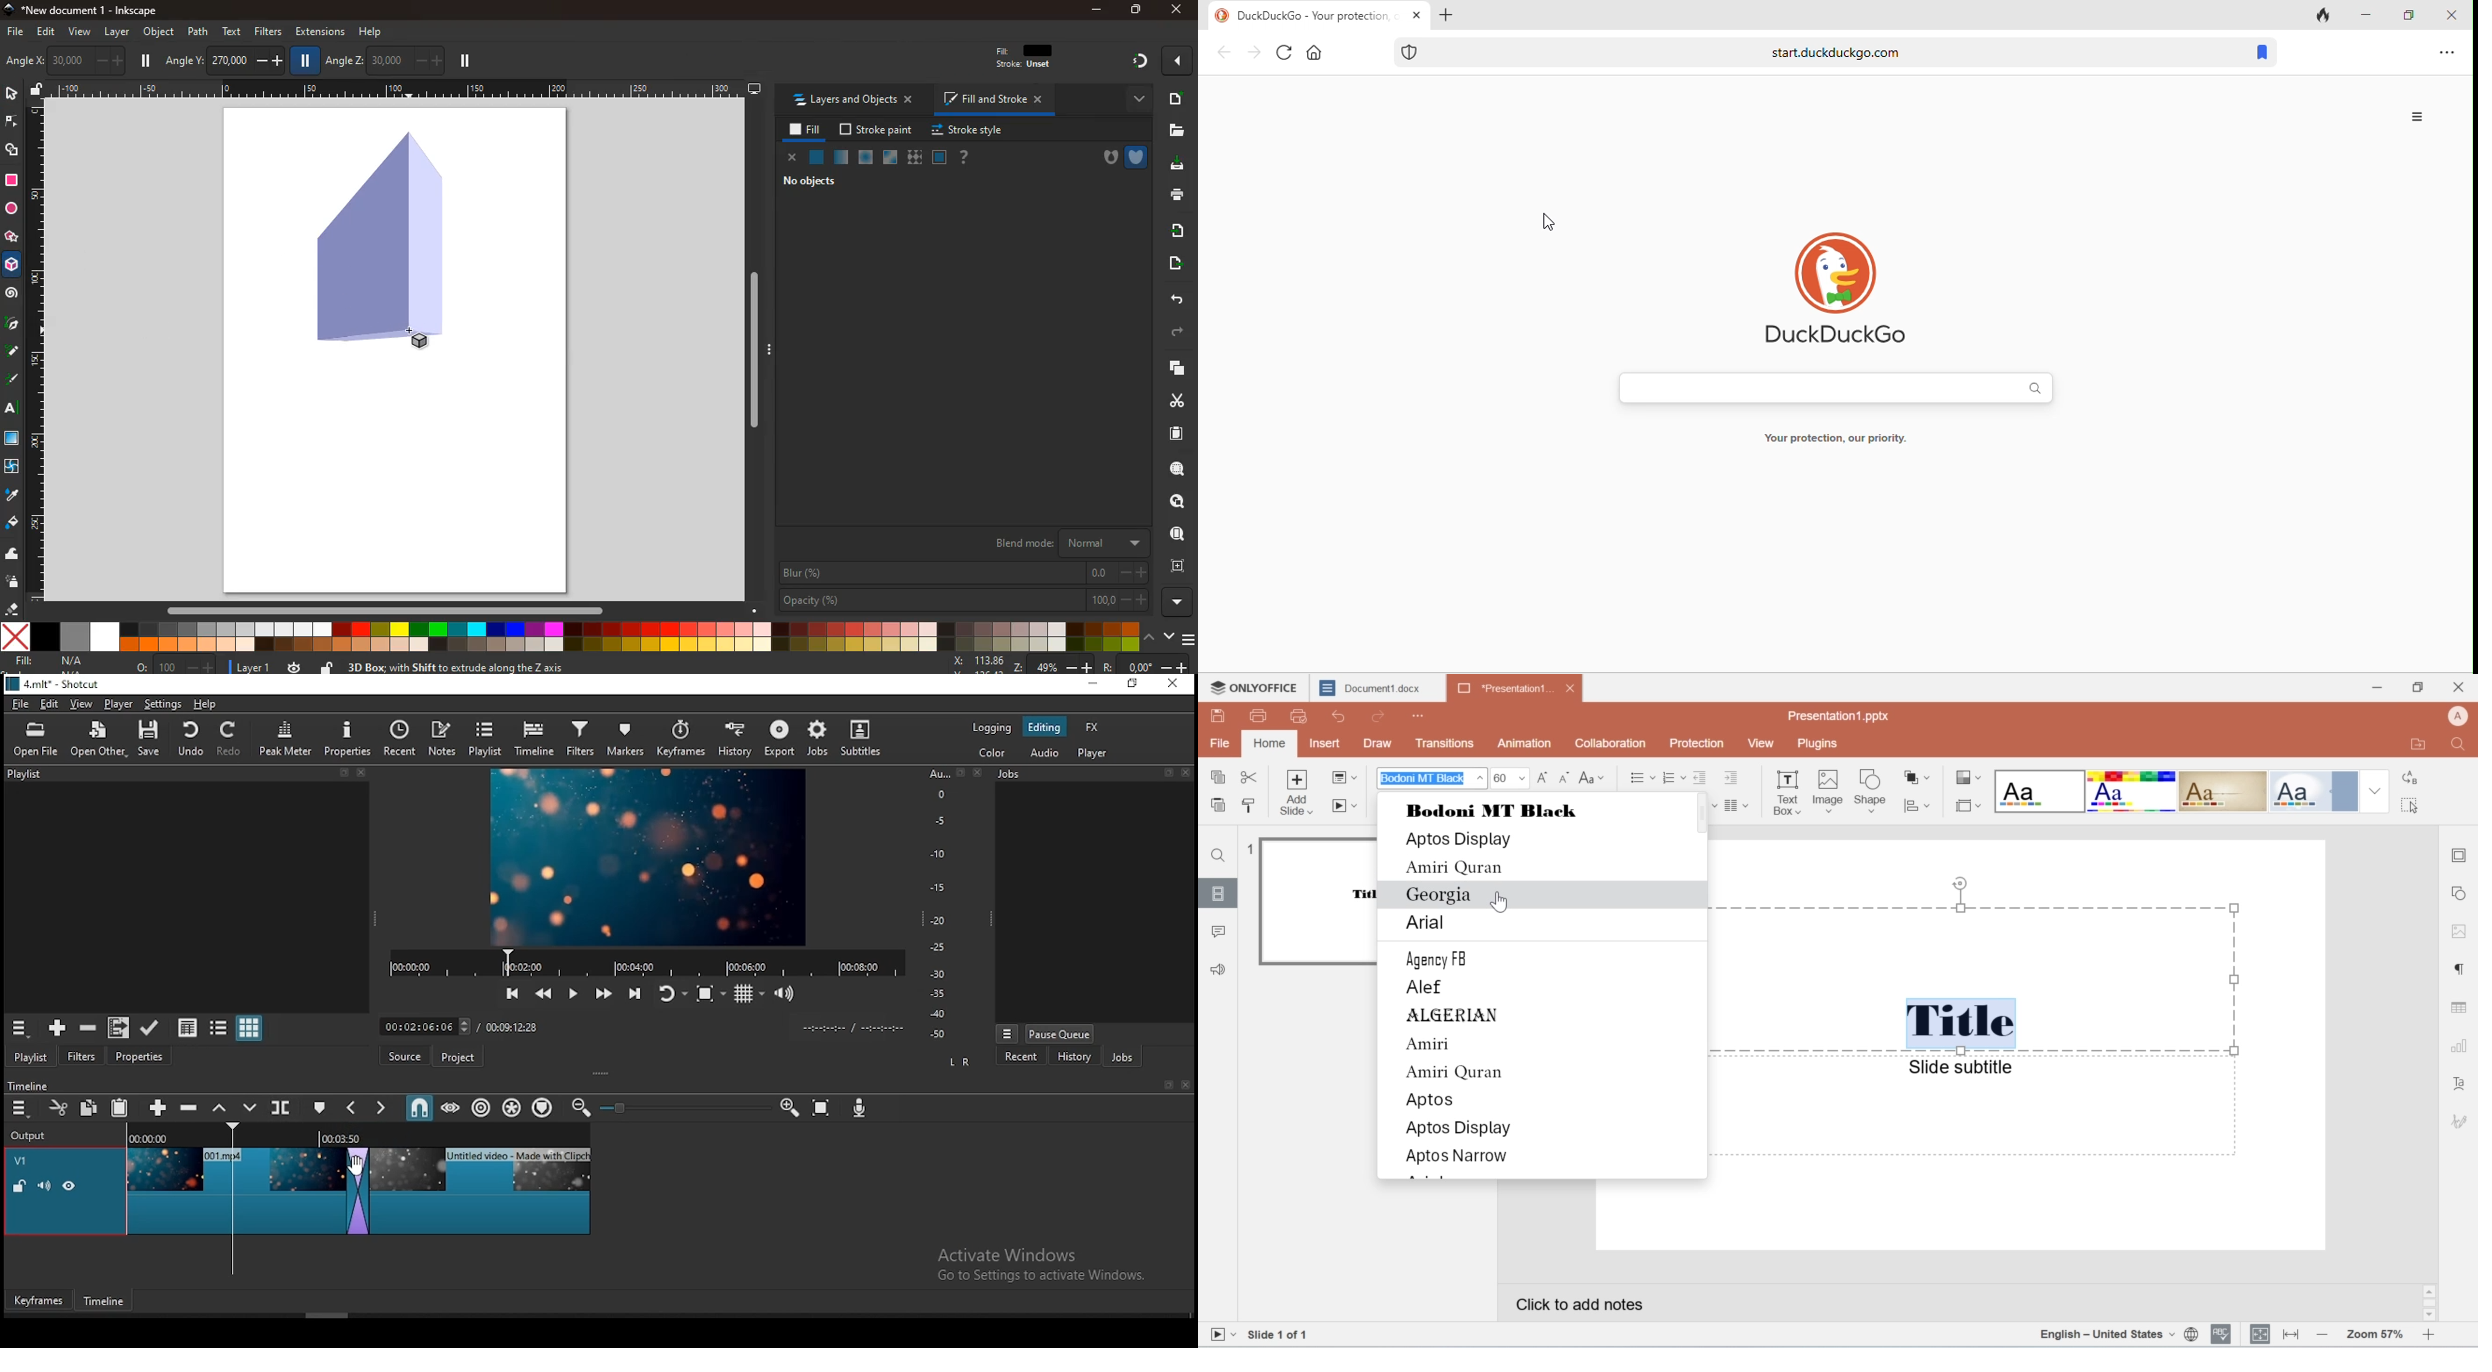 The image size is (2492, 1372). What do you see at coordinates (38, 351) in the screenshot?
I see `Scale` at bounding box center [38, 351].